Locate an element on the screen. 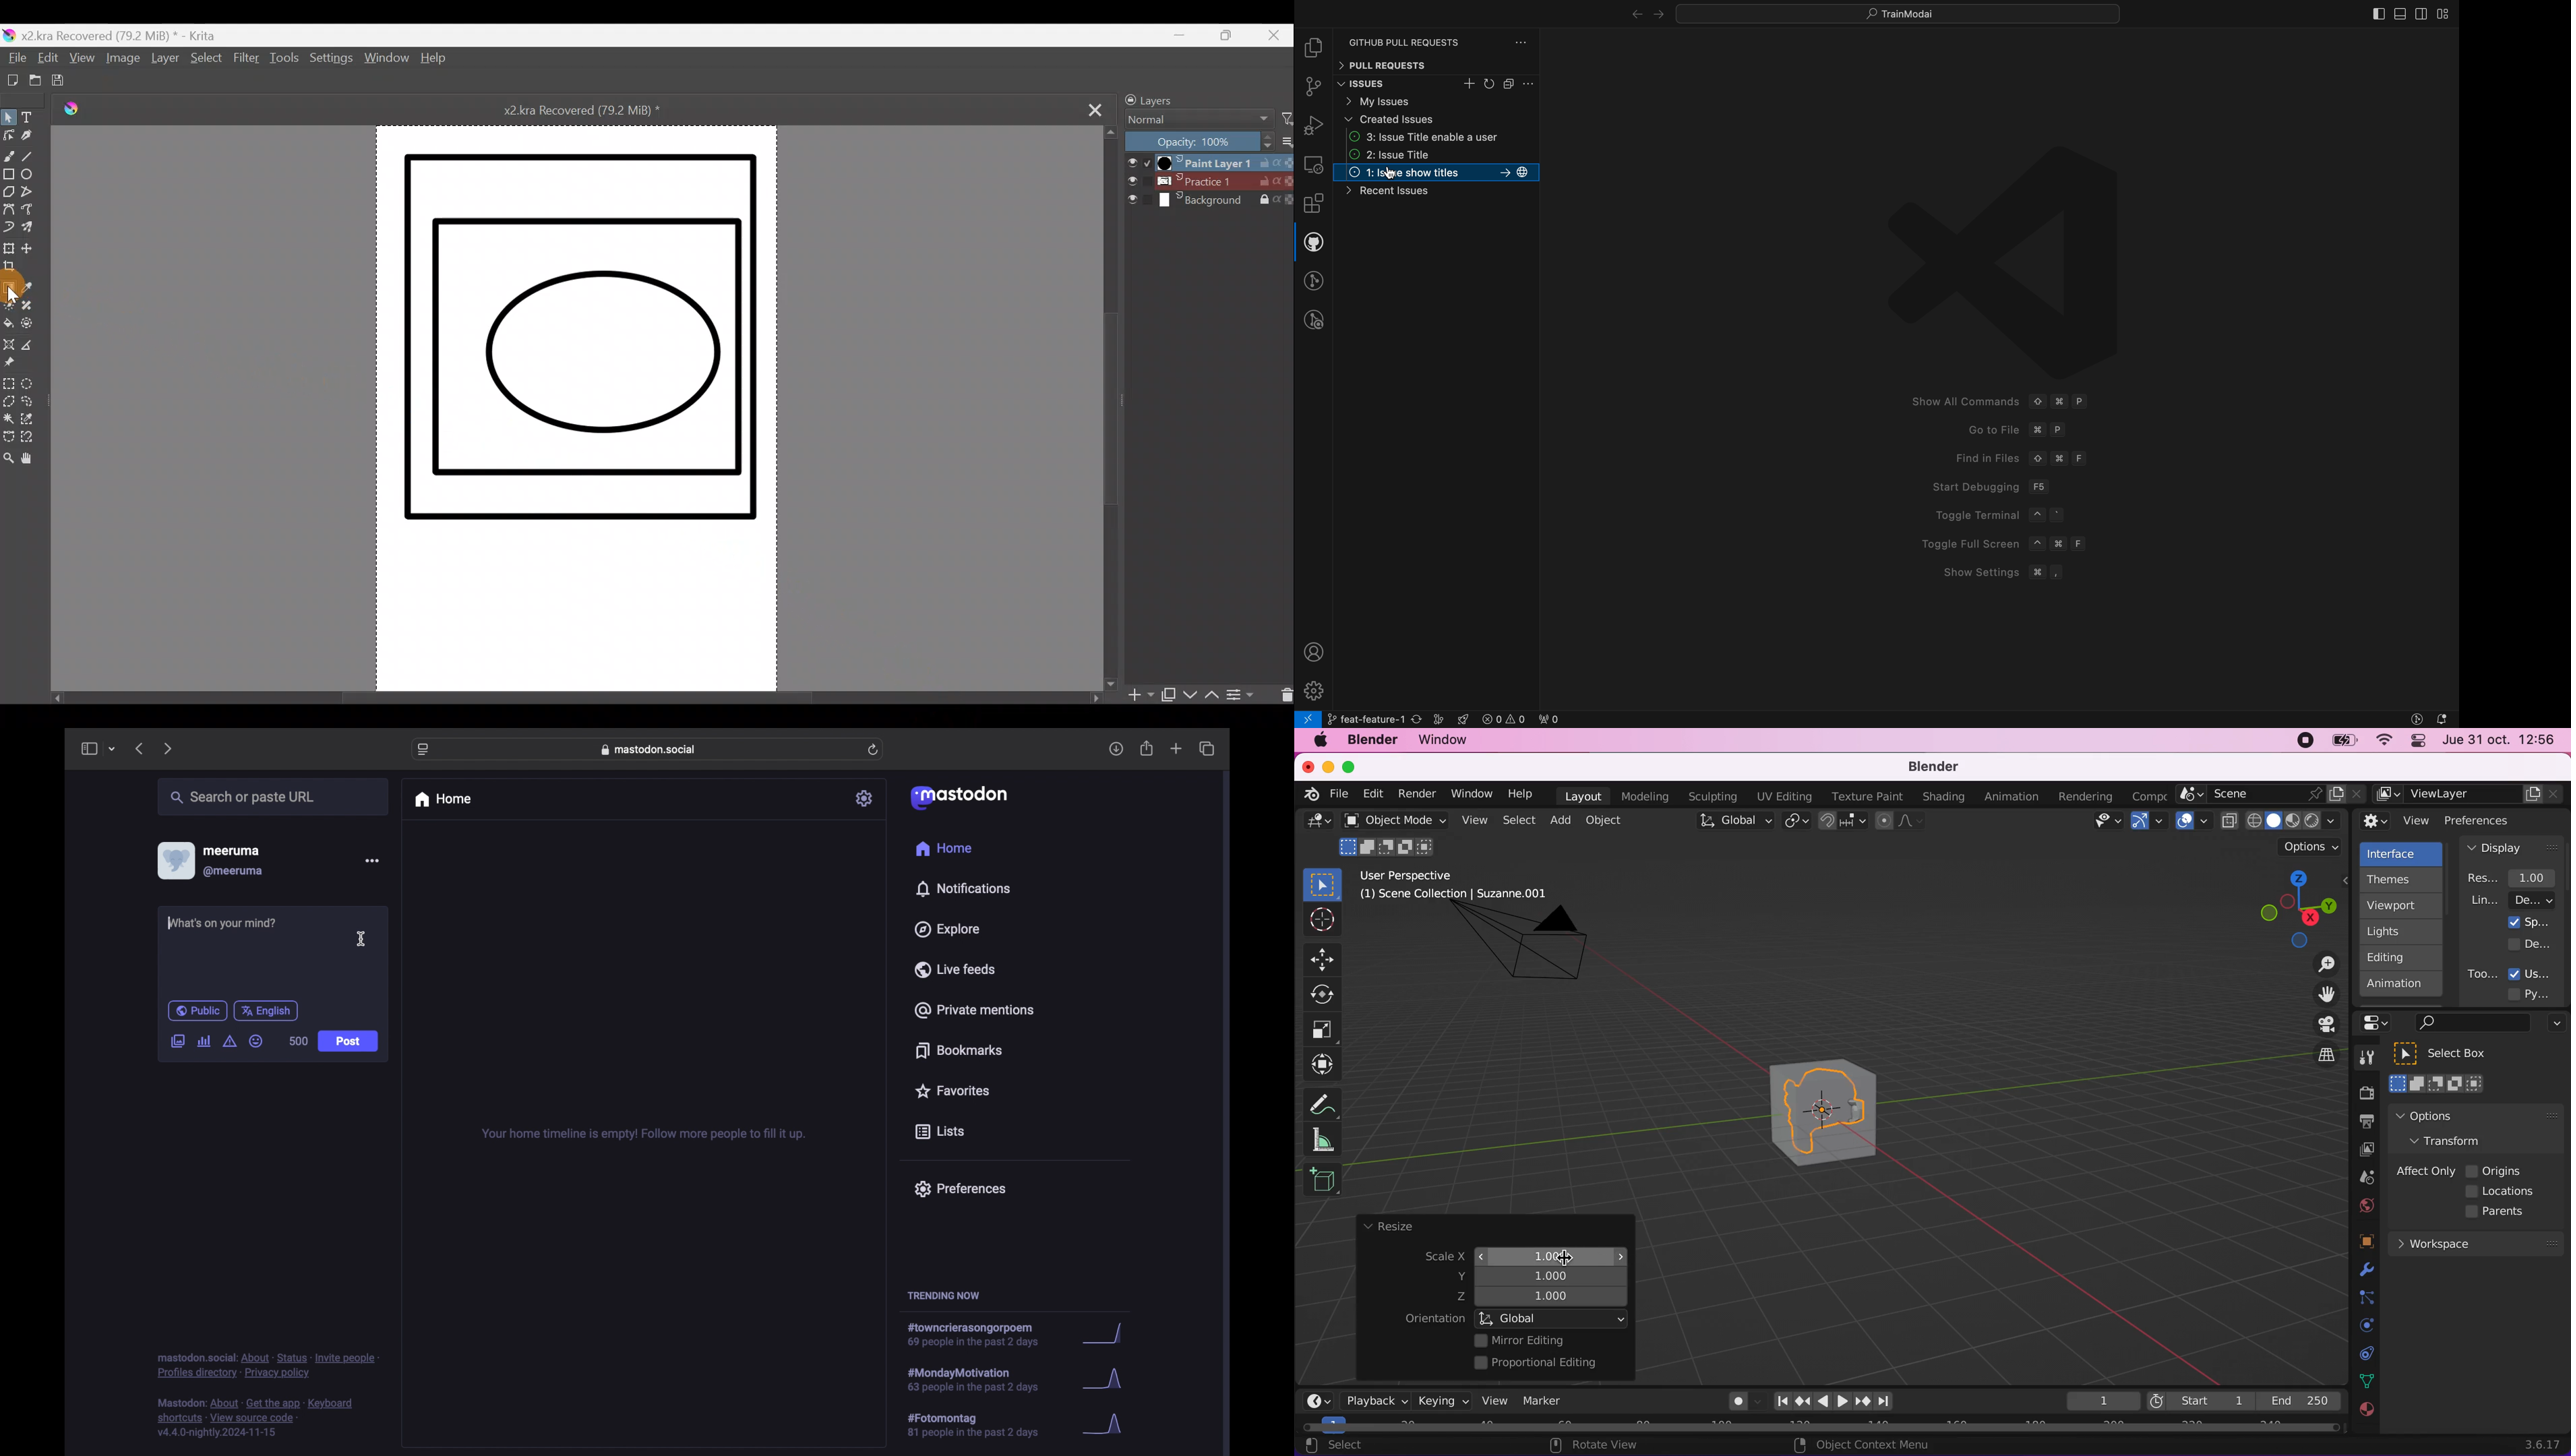 The height and width of the screenshot is (1456, 2576). Filter is located at coordinates (246, 65).